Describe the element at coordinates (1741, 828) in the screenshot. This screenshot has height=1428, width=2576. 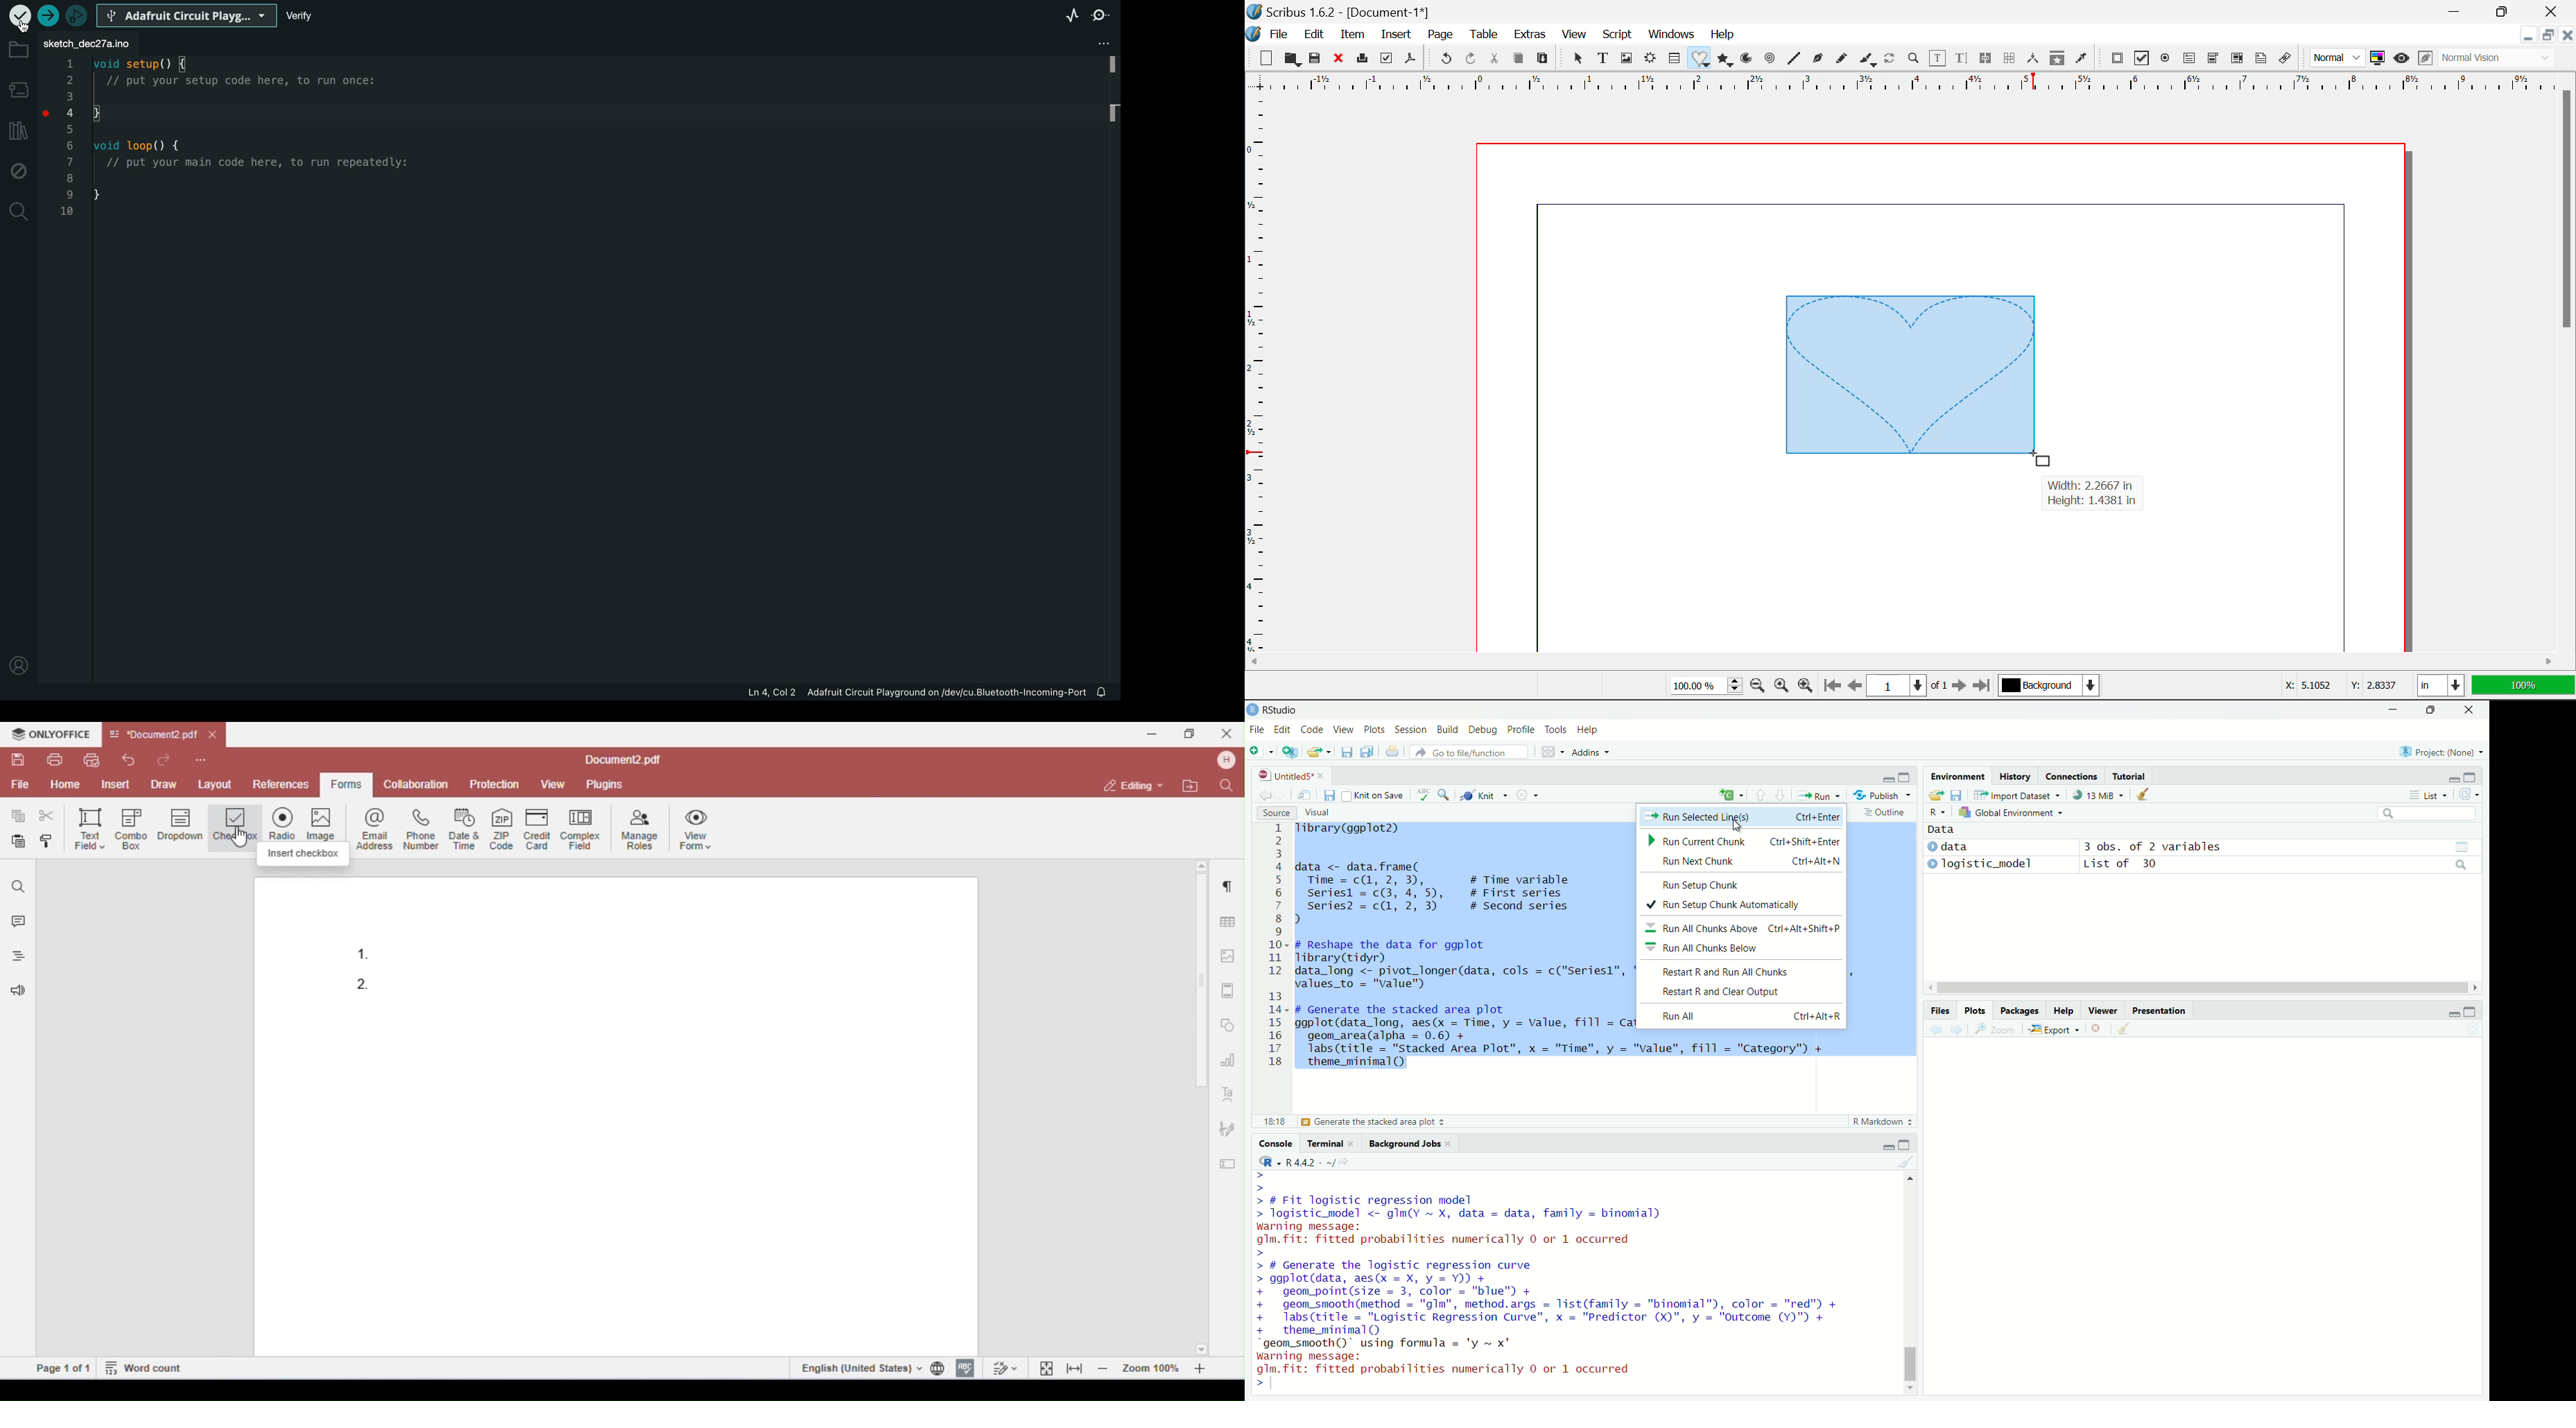
I see `cursor` at that location.